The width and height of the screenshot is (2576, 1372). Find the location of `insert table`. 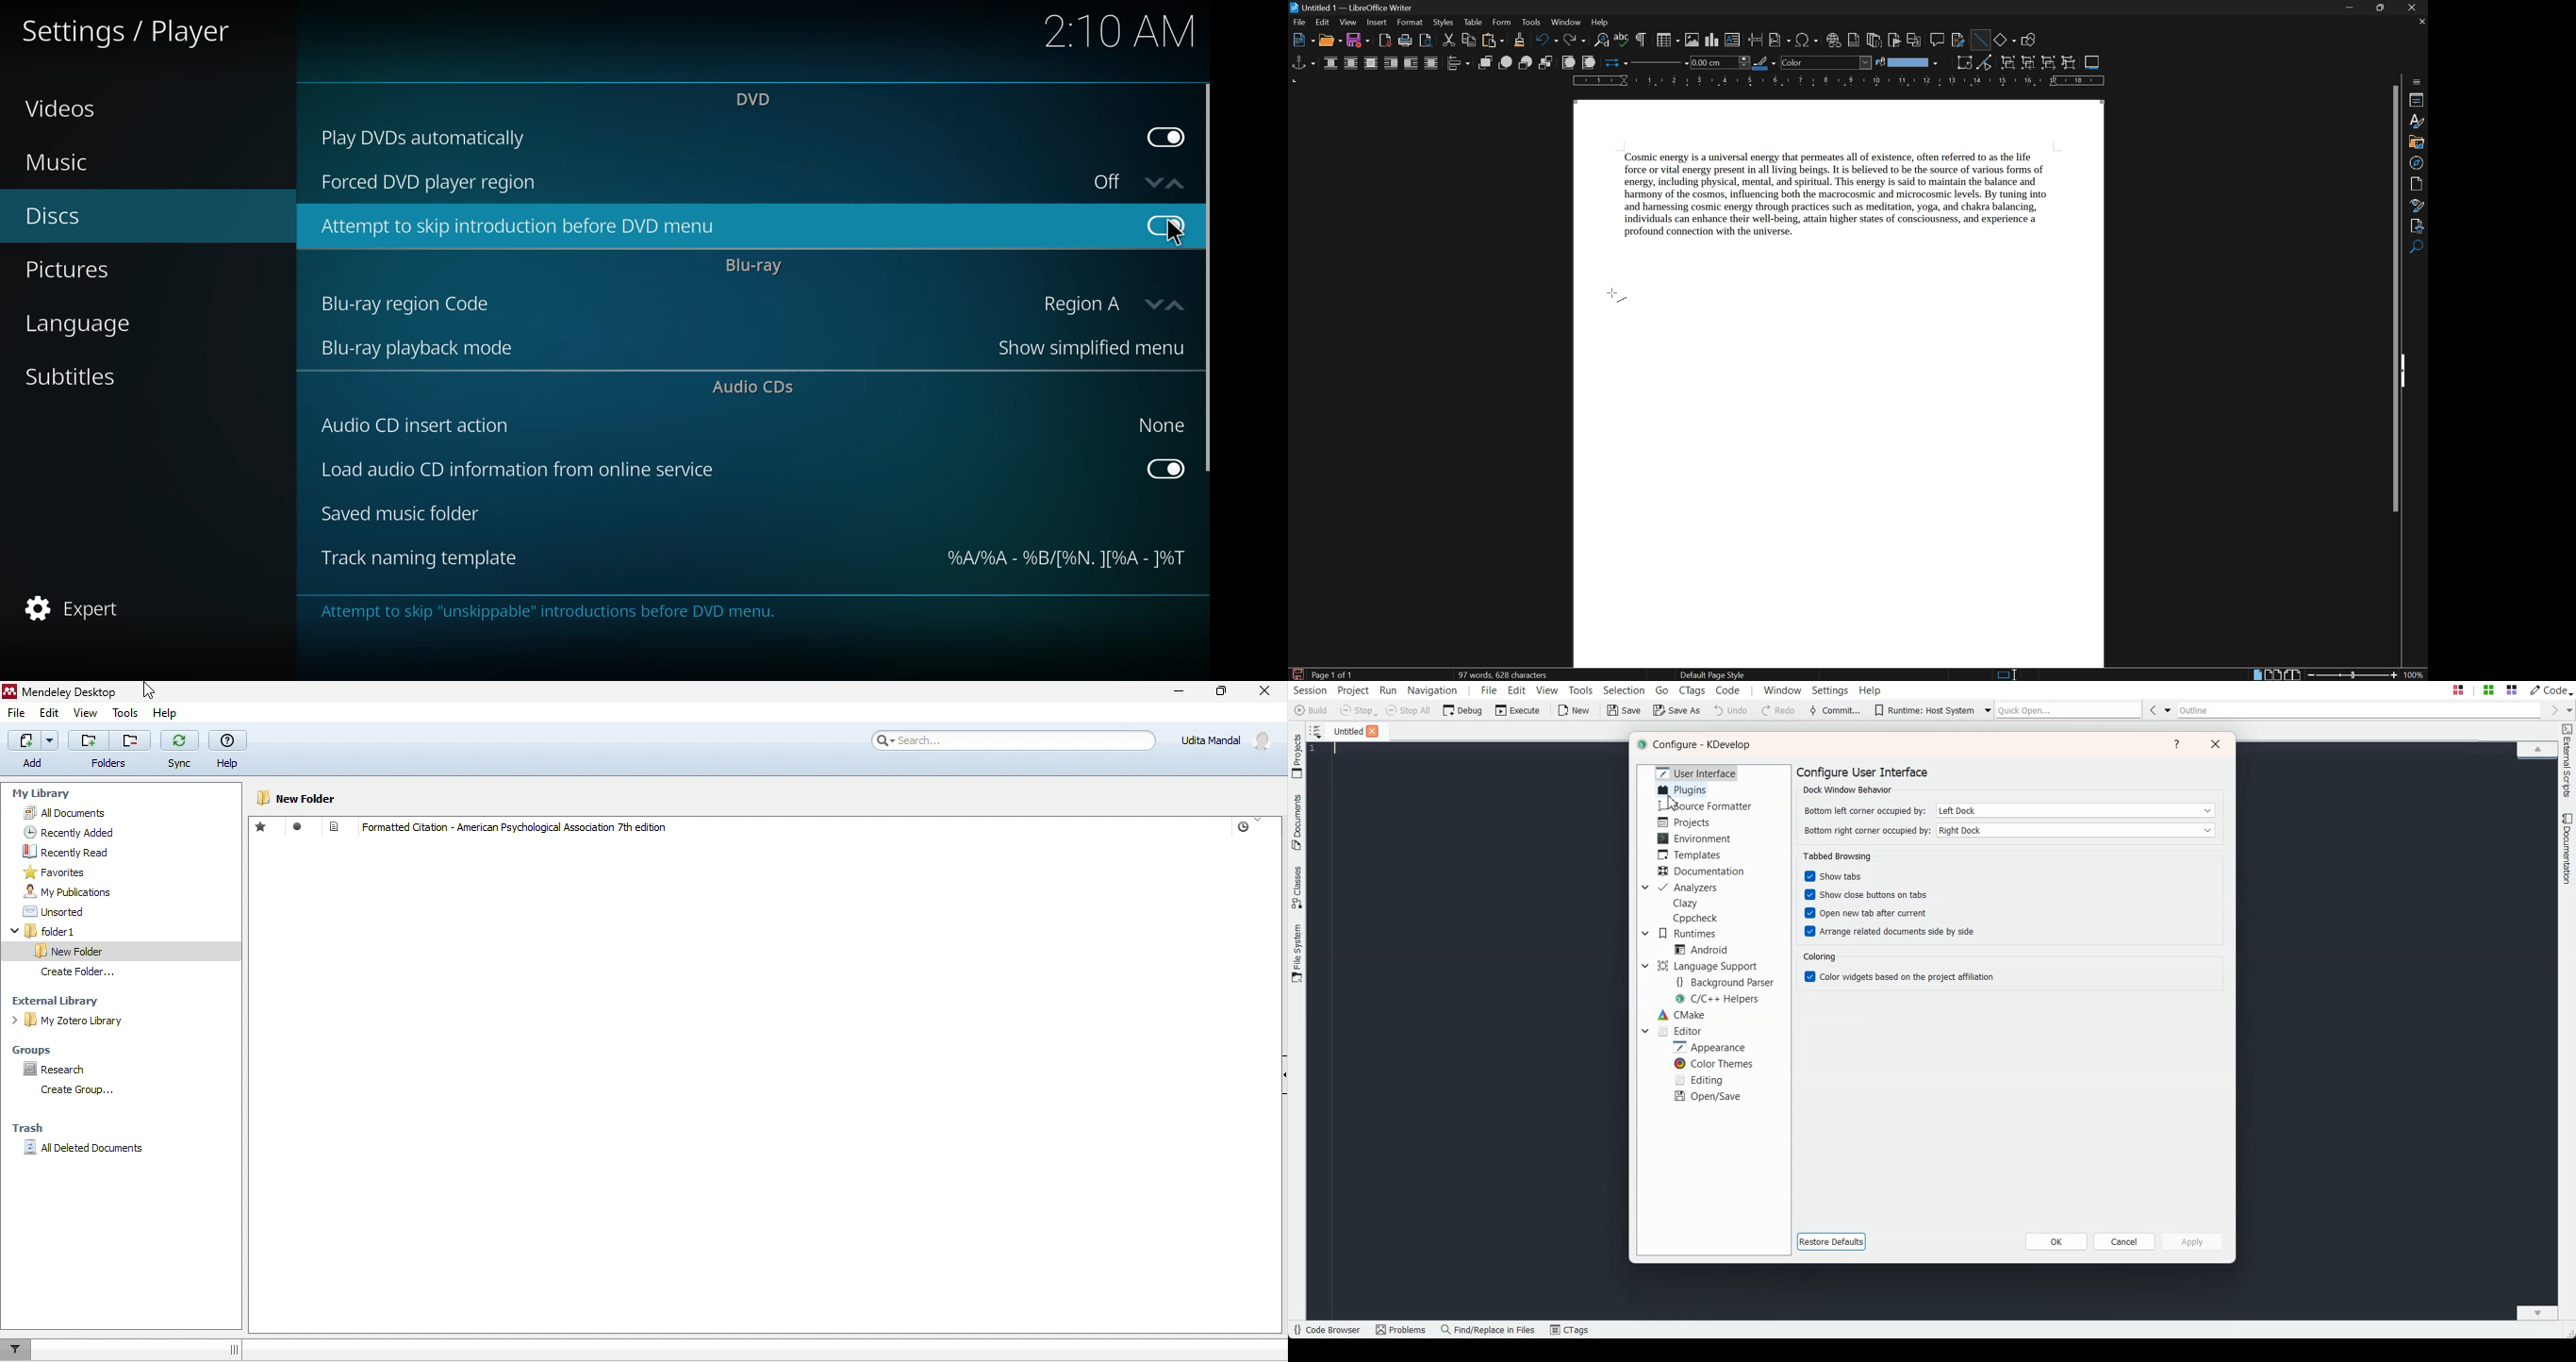

insert table is located at coordinates (1667, 39).